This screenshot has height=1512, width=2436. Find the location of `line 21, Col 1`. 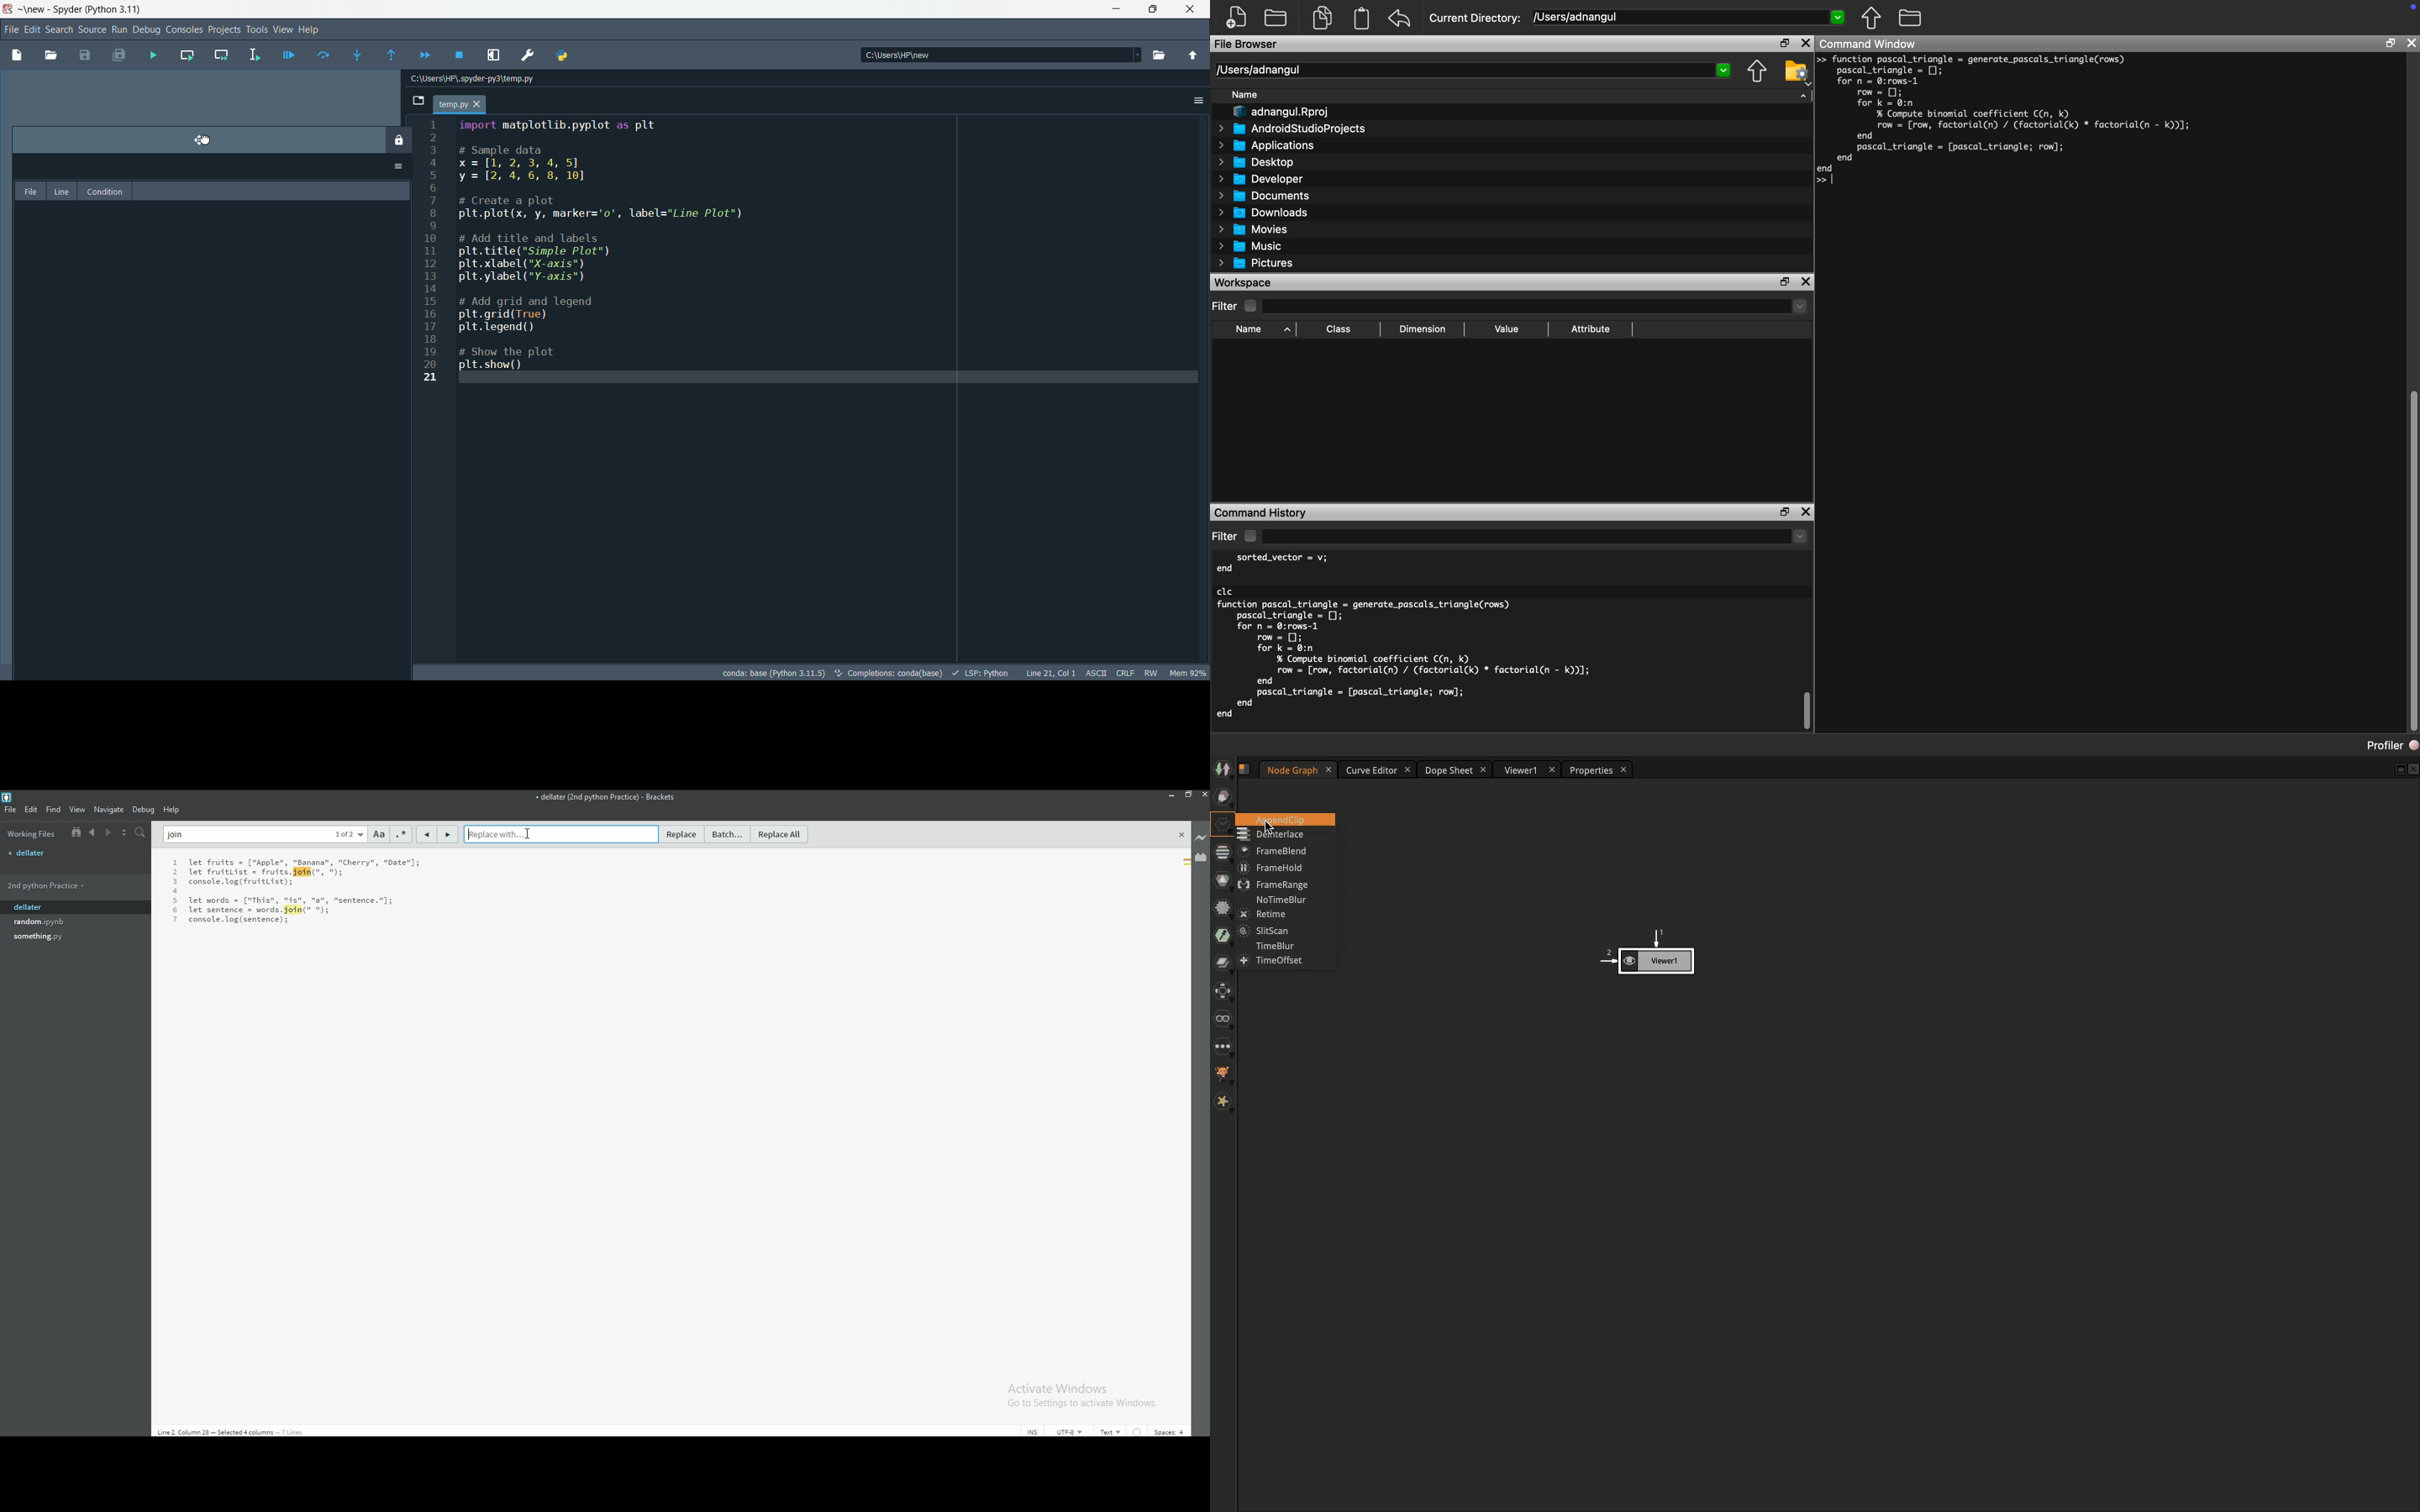

line 21, Col 1 is located at coordinates (1050, 673).